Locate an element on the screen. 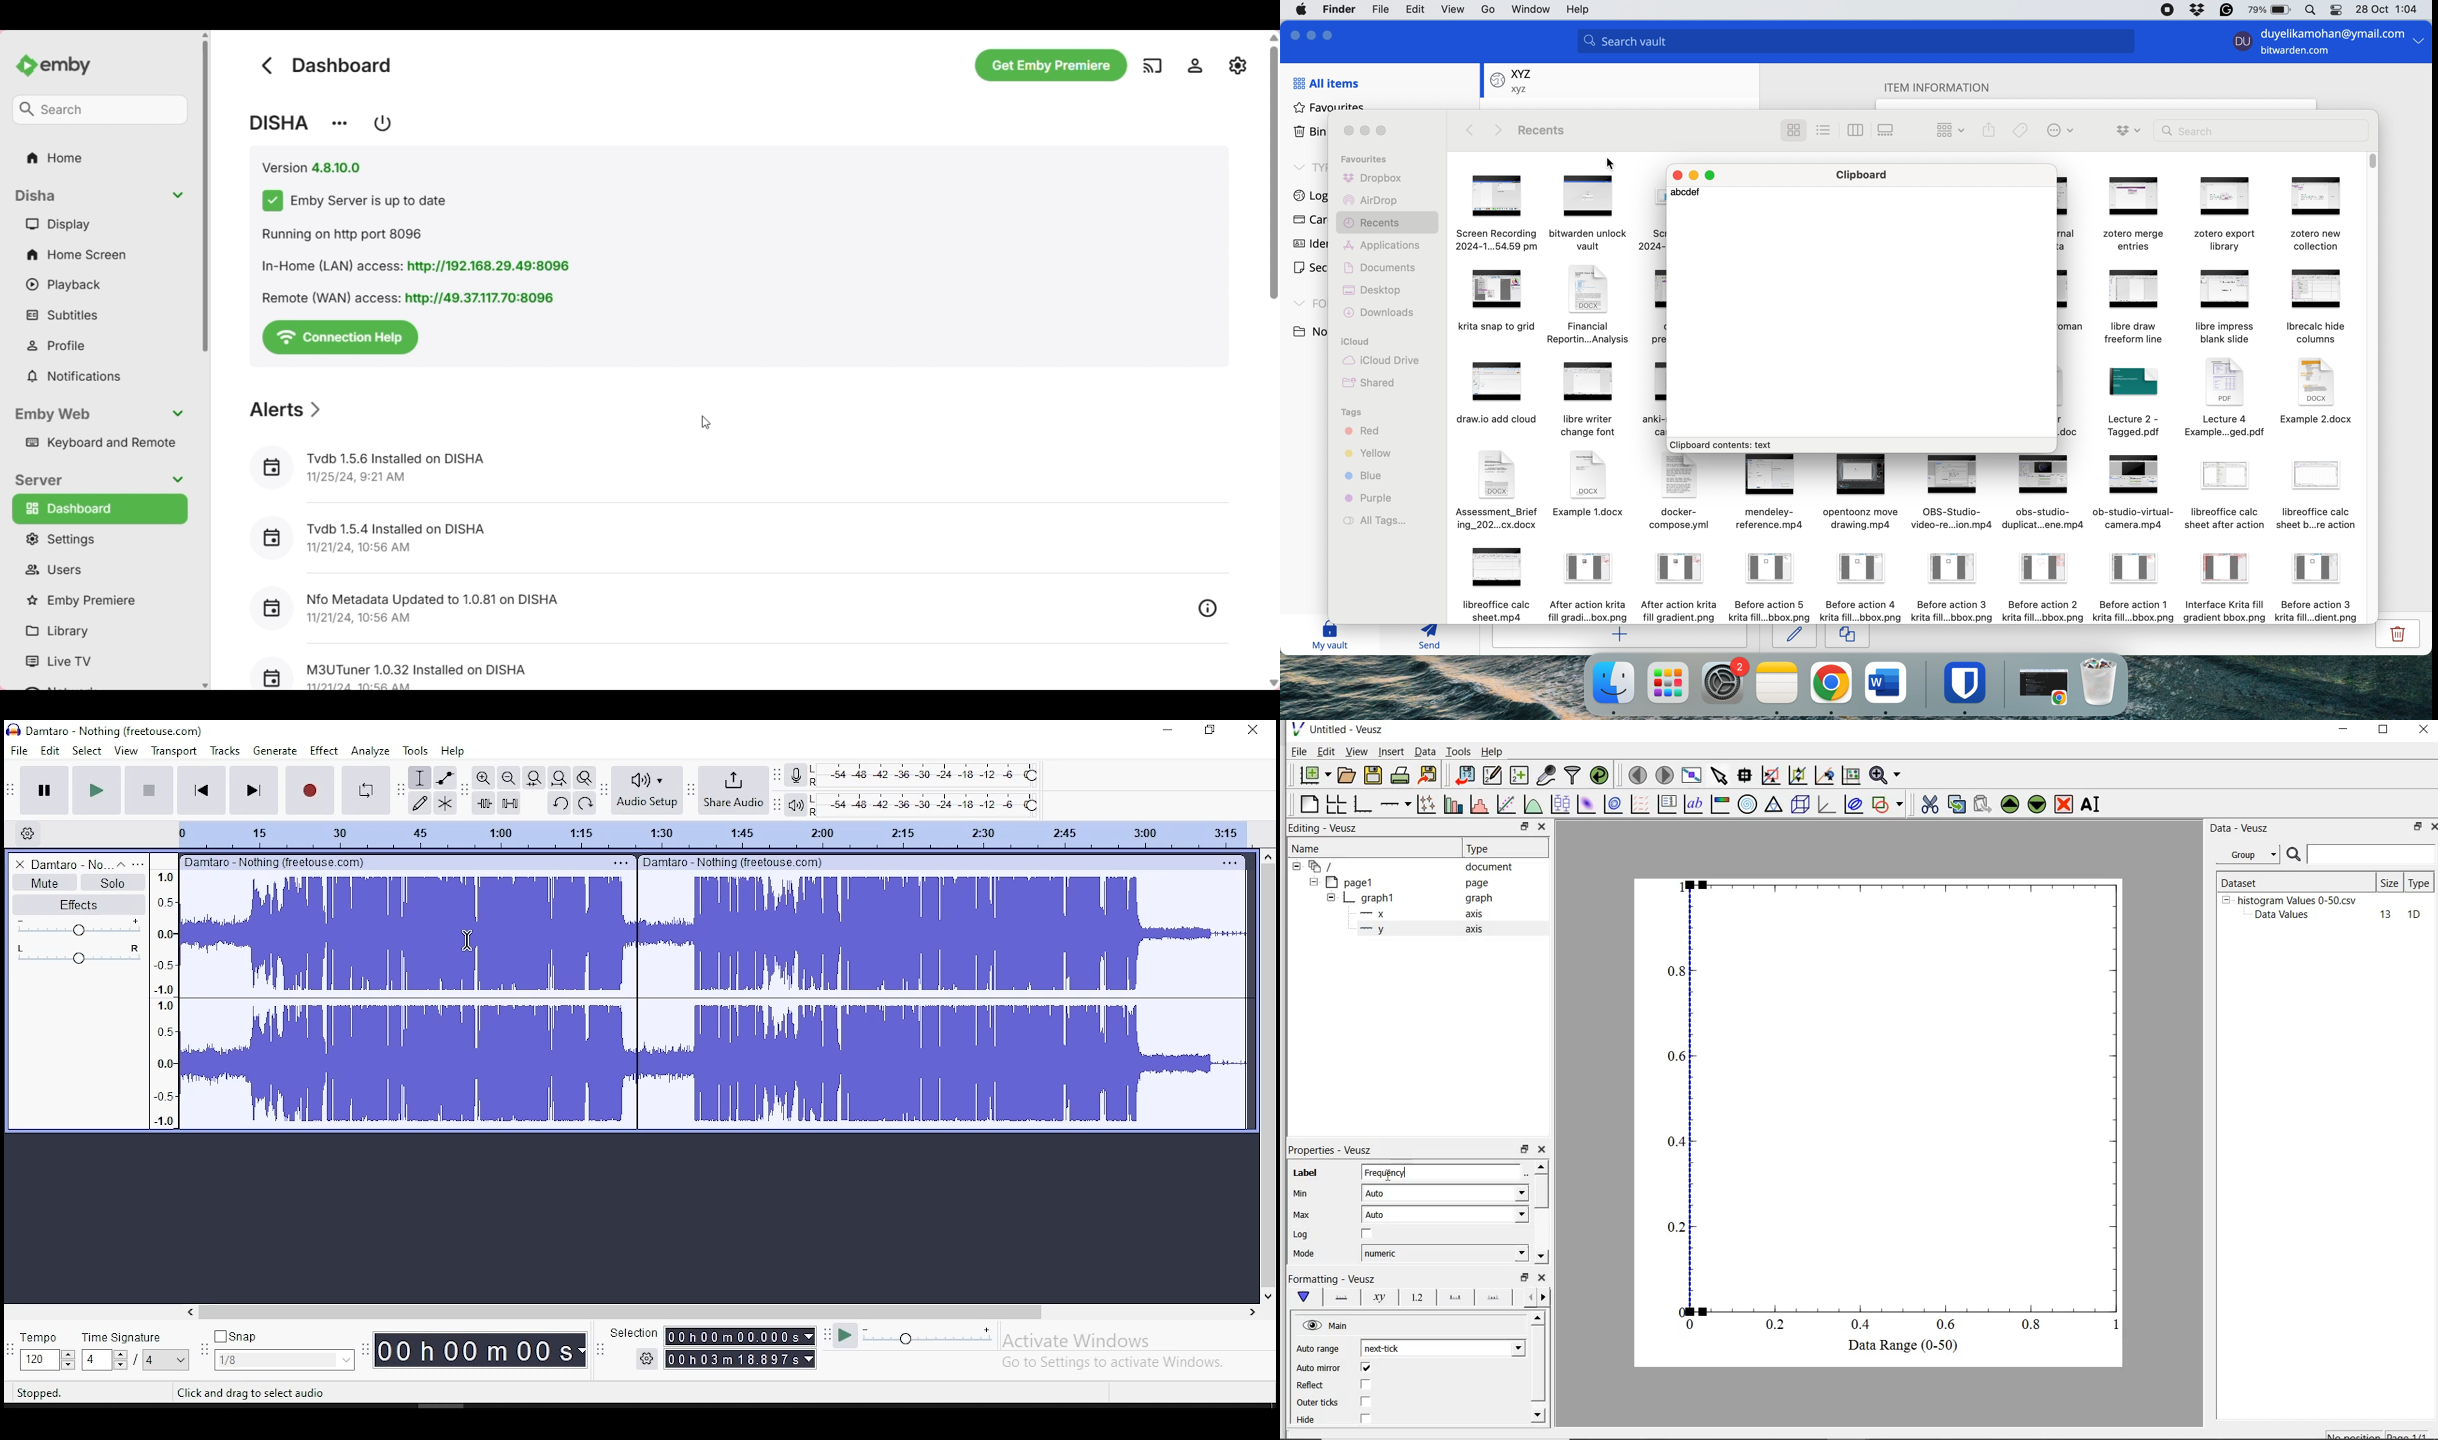 Image resolution: width=2464 pixels, height=1456 pixels. audio clip is located at coordinates (943, 1001).